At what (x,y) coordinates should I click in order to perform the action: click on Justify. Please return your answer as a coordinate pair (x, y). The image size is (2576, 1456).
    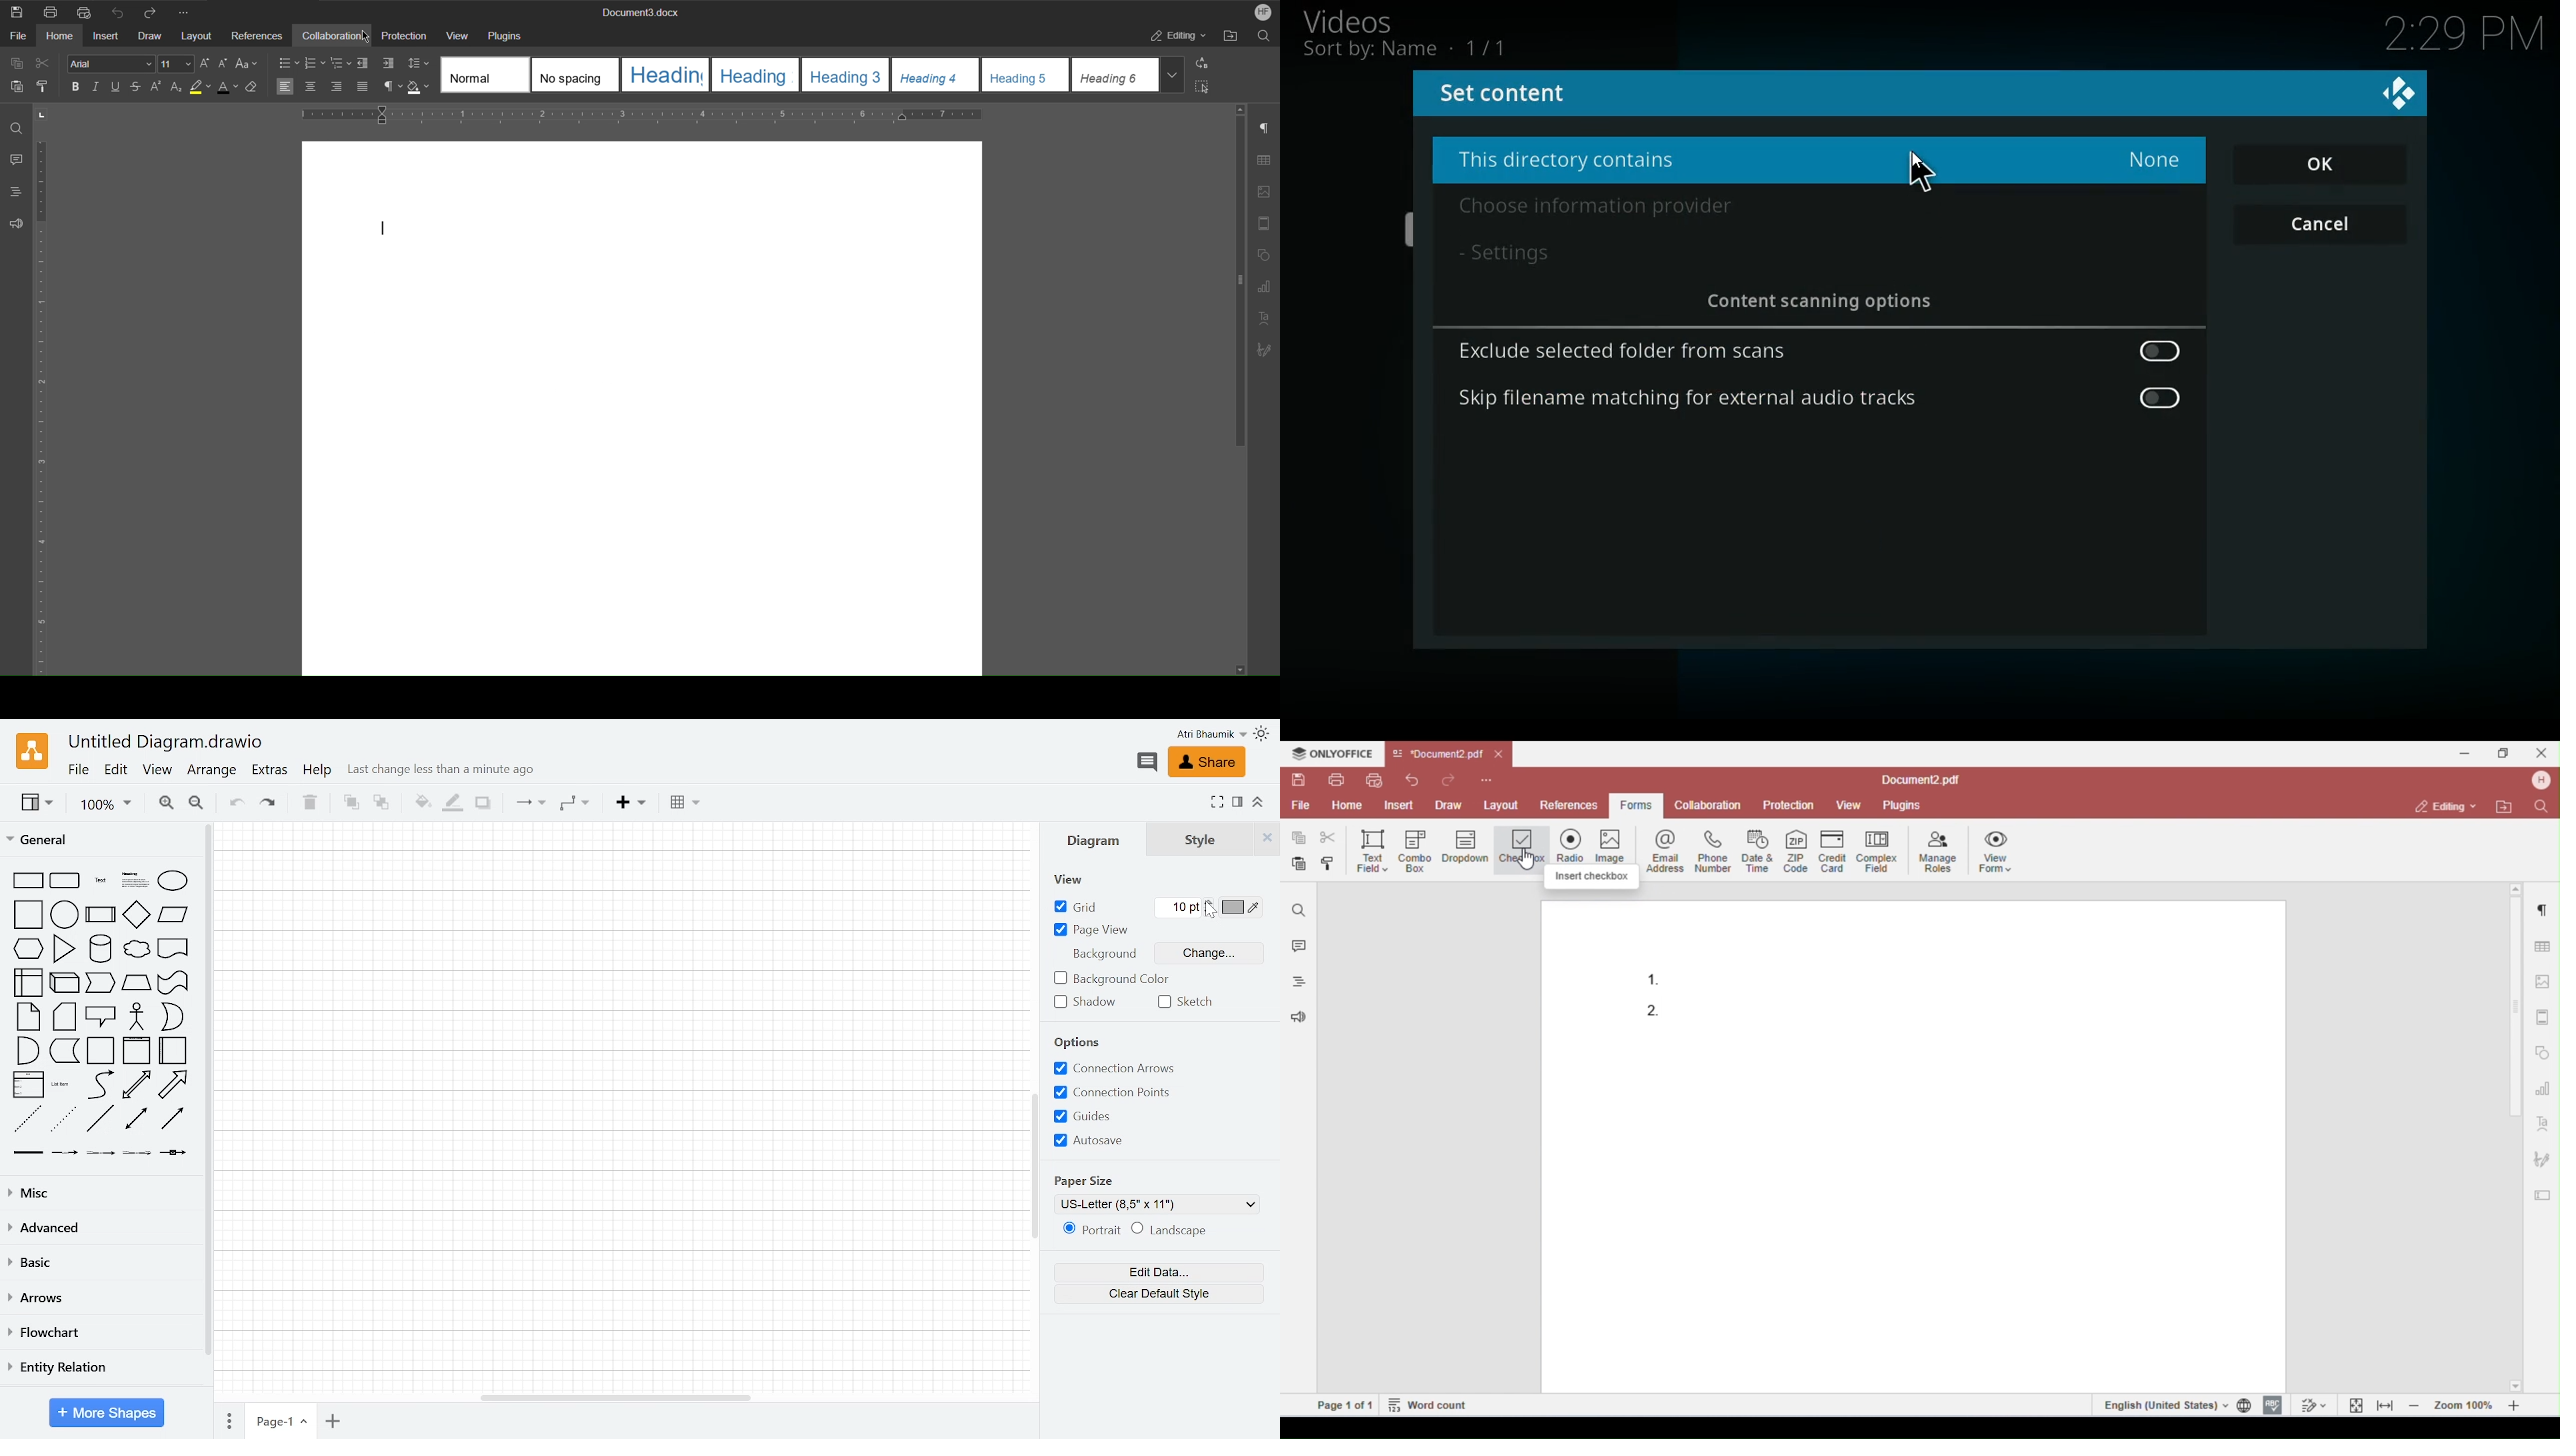
    Looking at the image, I should click on (361, 85).